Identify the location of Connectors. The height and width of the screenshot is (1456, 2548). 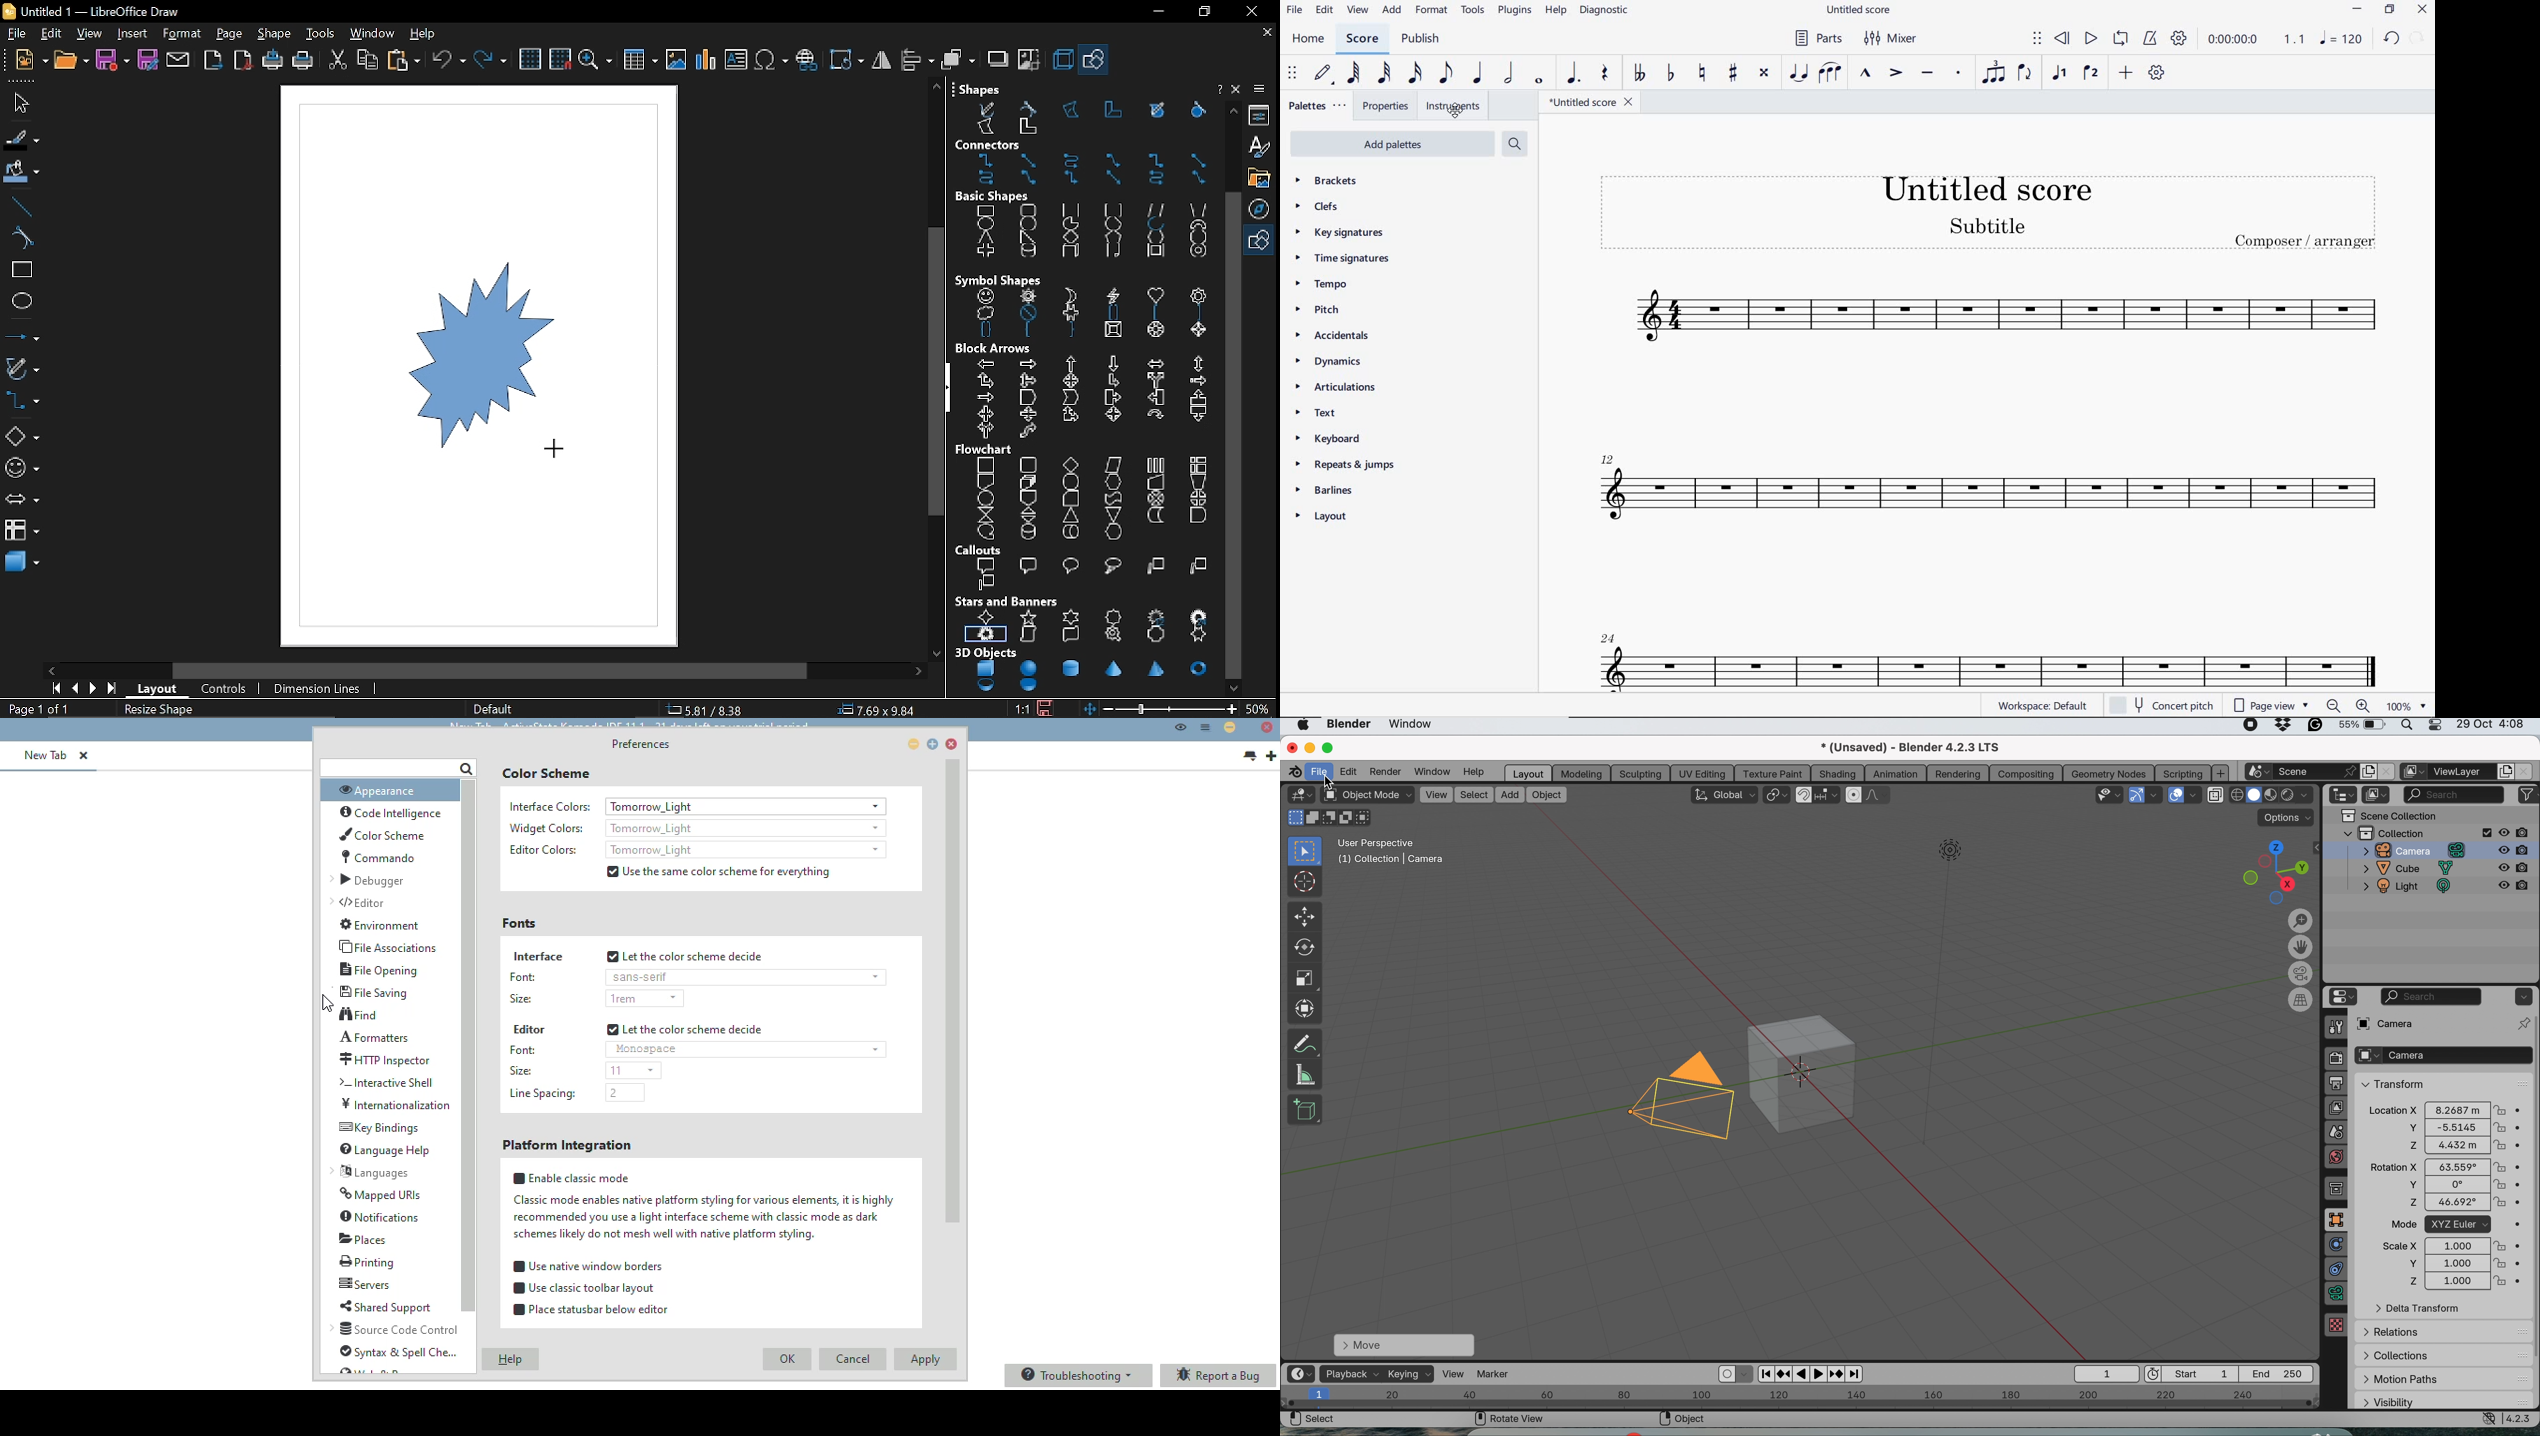
(1084, 163).